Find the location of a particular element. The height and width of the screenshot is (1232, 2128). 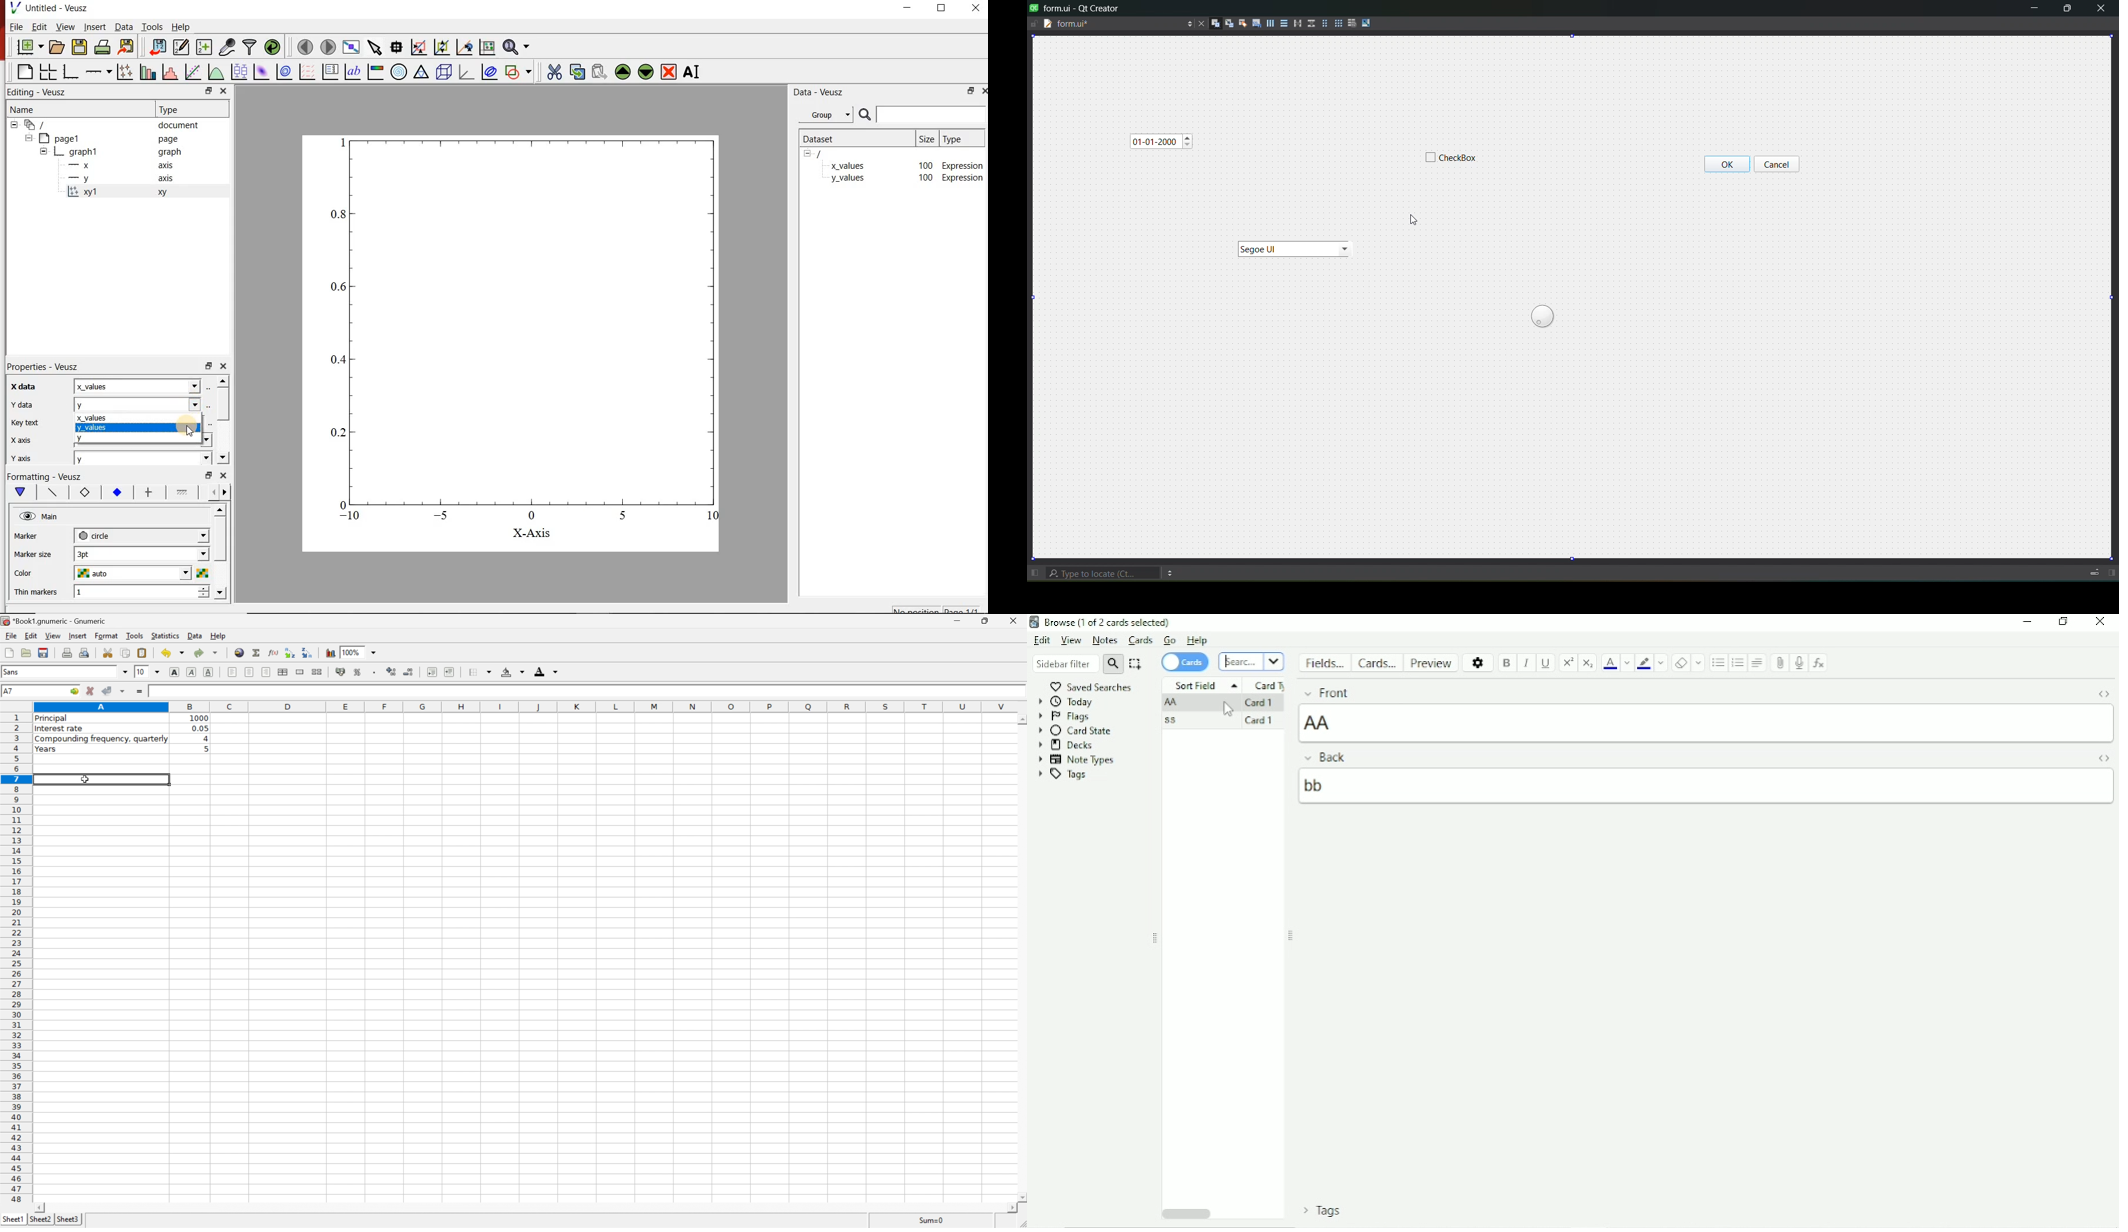

go to is located at coordinates (75, 690).